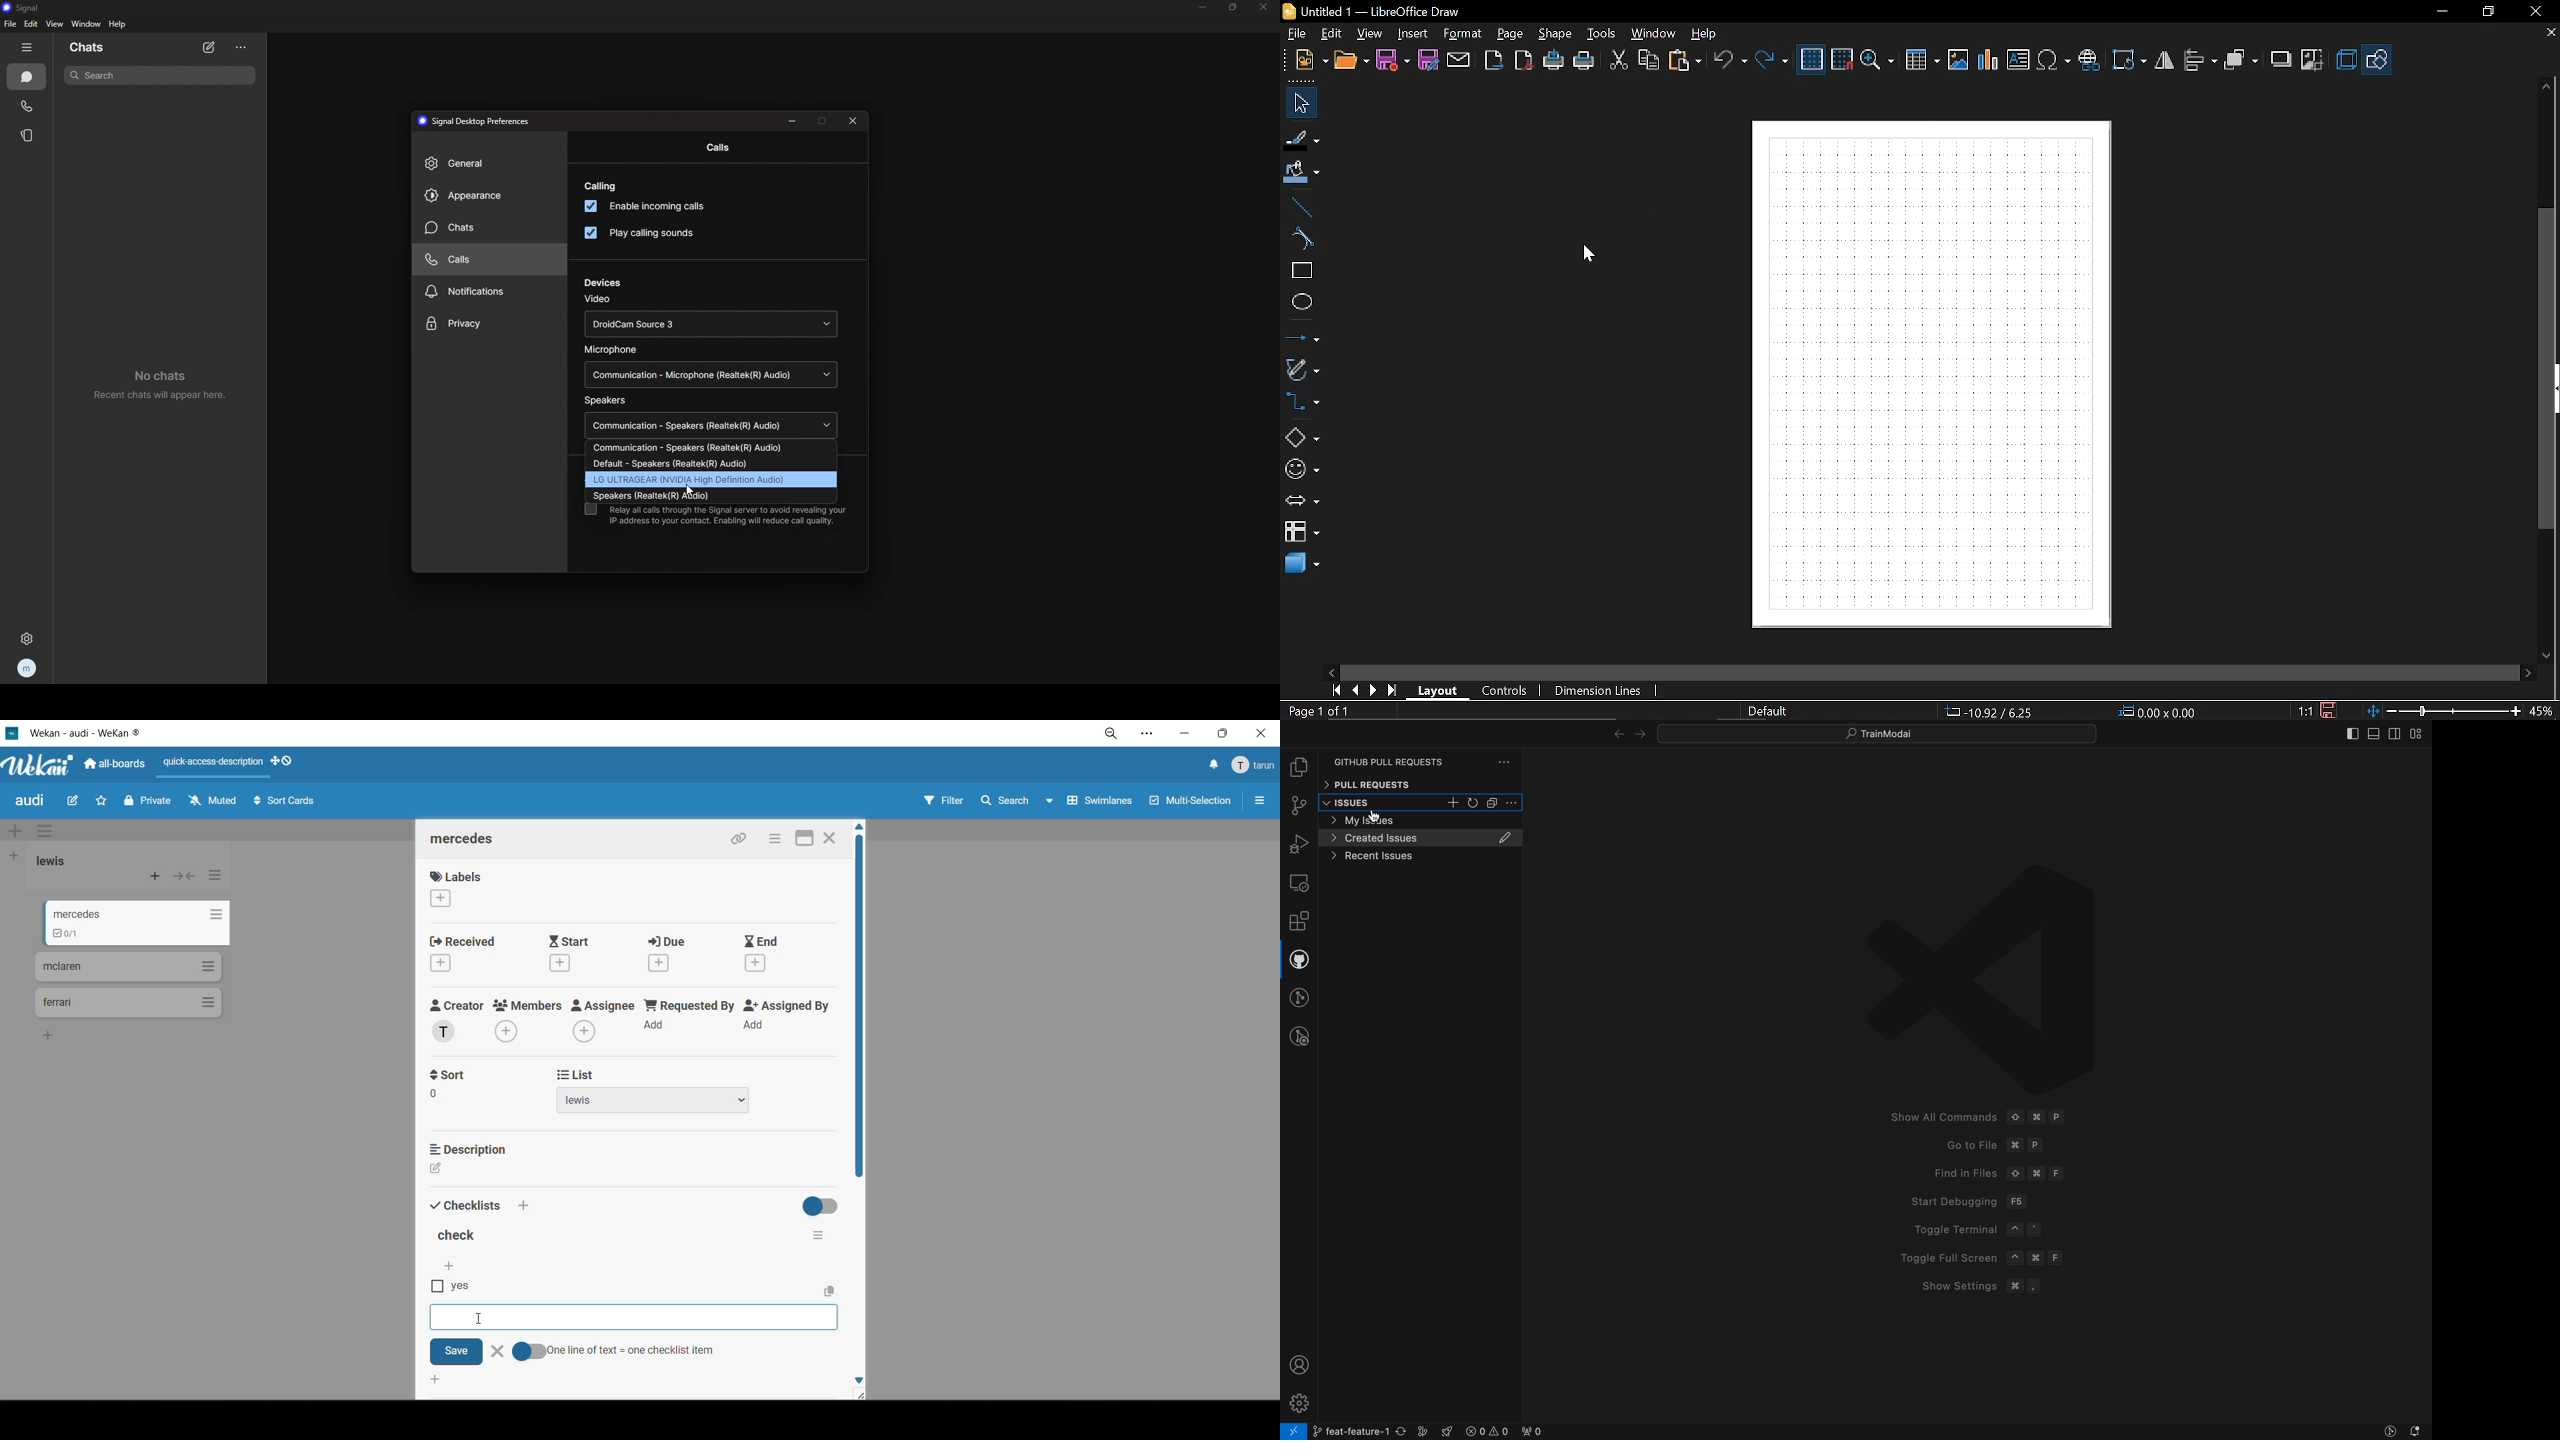 This screenshot has height=1456, width=2576. Describe the element at coordinates (2544, 367) in the screenshot. I see `Vertical scrollbar` at that location.